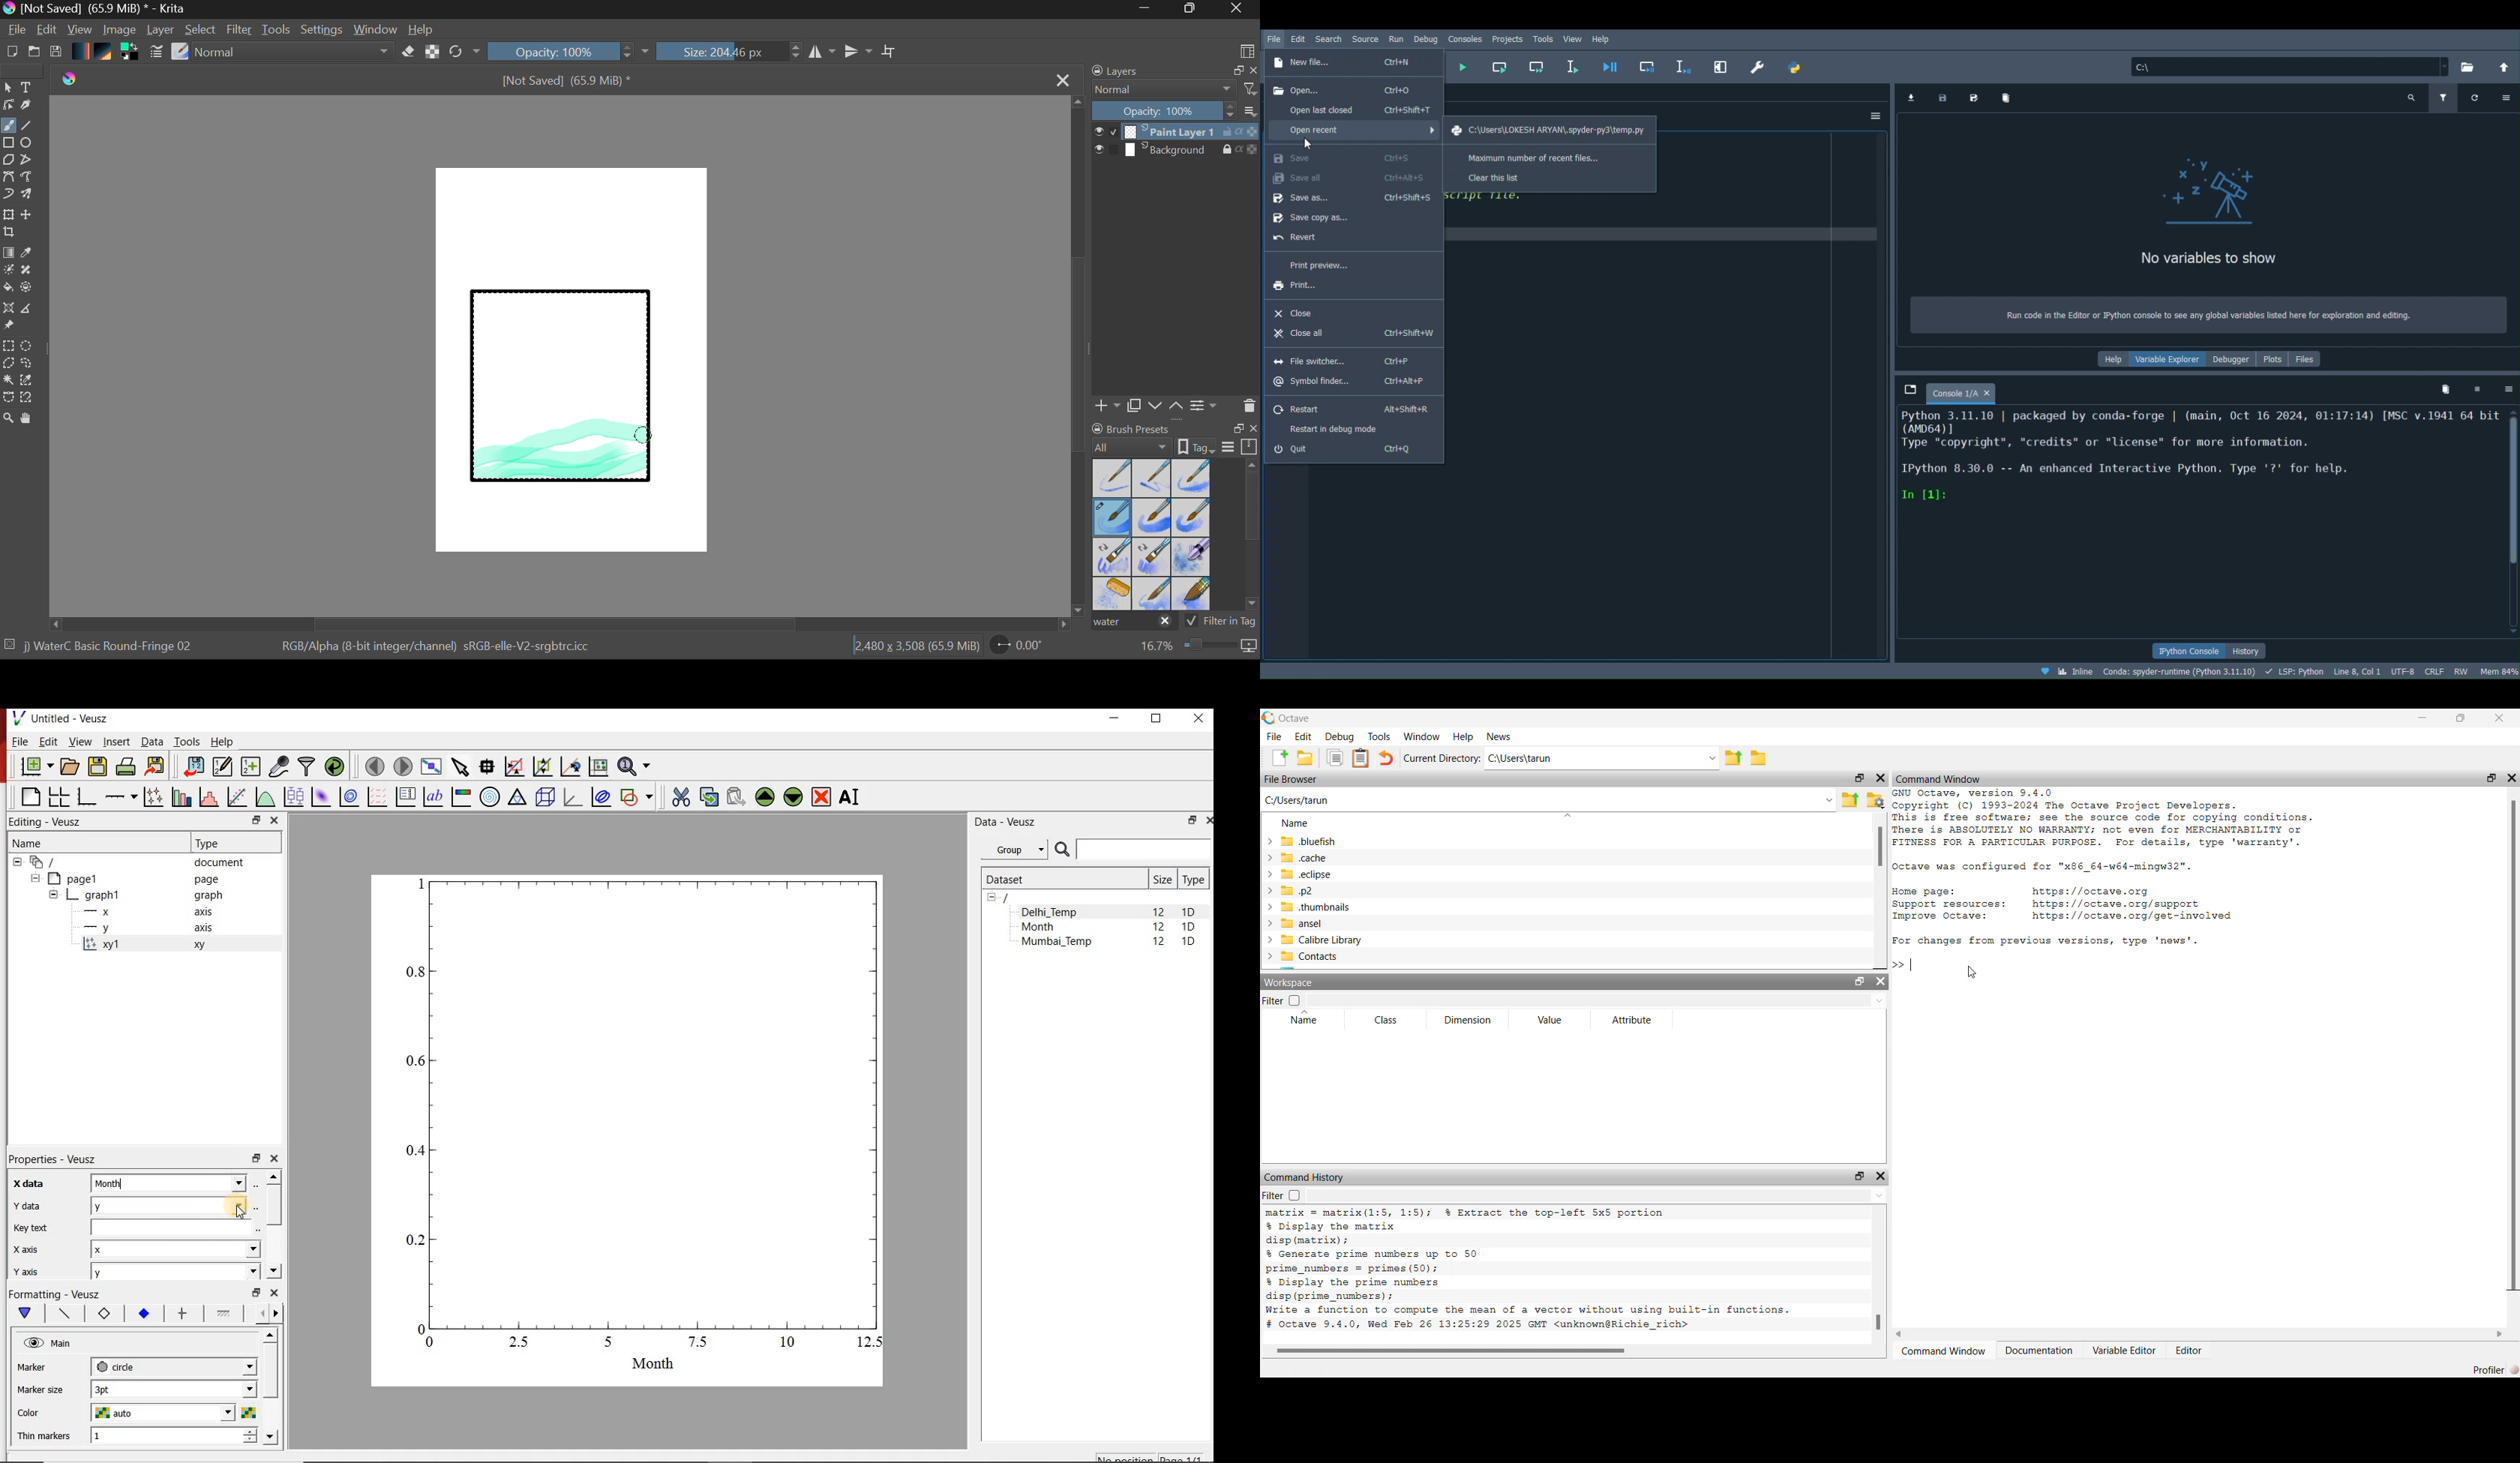 The image size is (2520, 1484). I want to click on Calligraphic Tool, so click(31, 108).